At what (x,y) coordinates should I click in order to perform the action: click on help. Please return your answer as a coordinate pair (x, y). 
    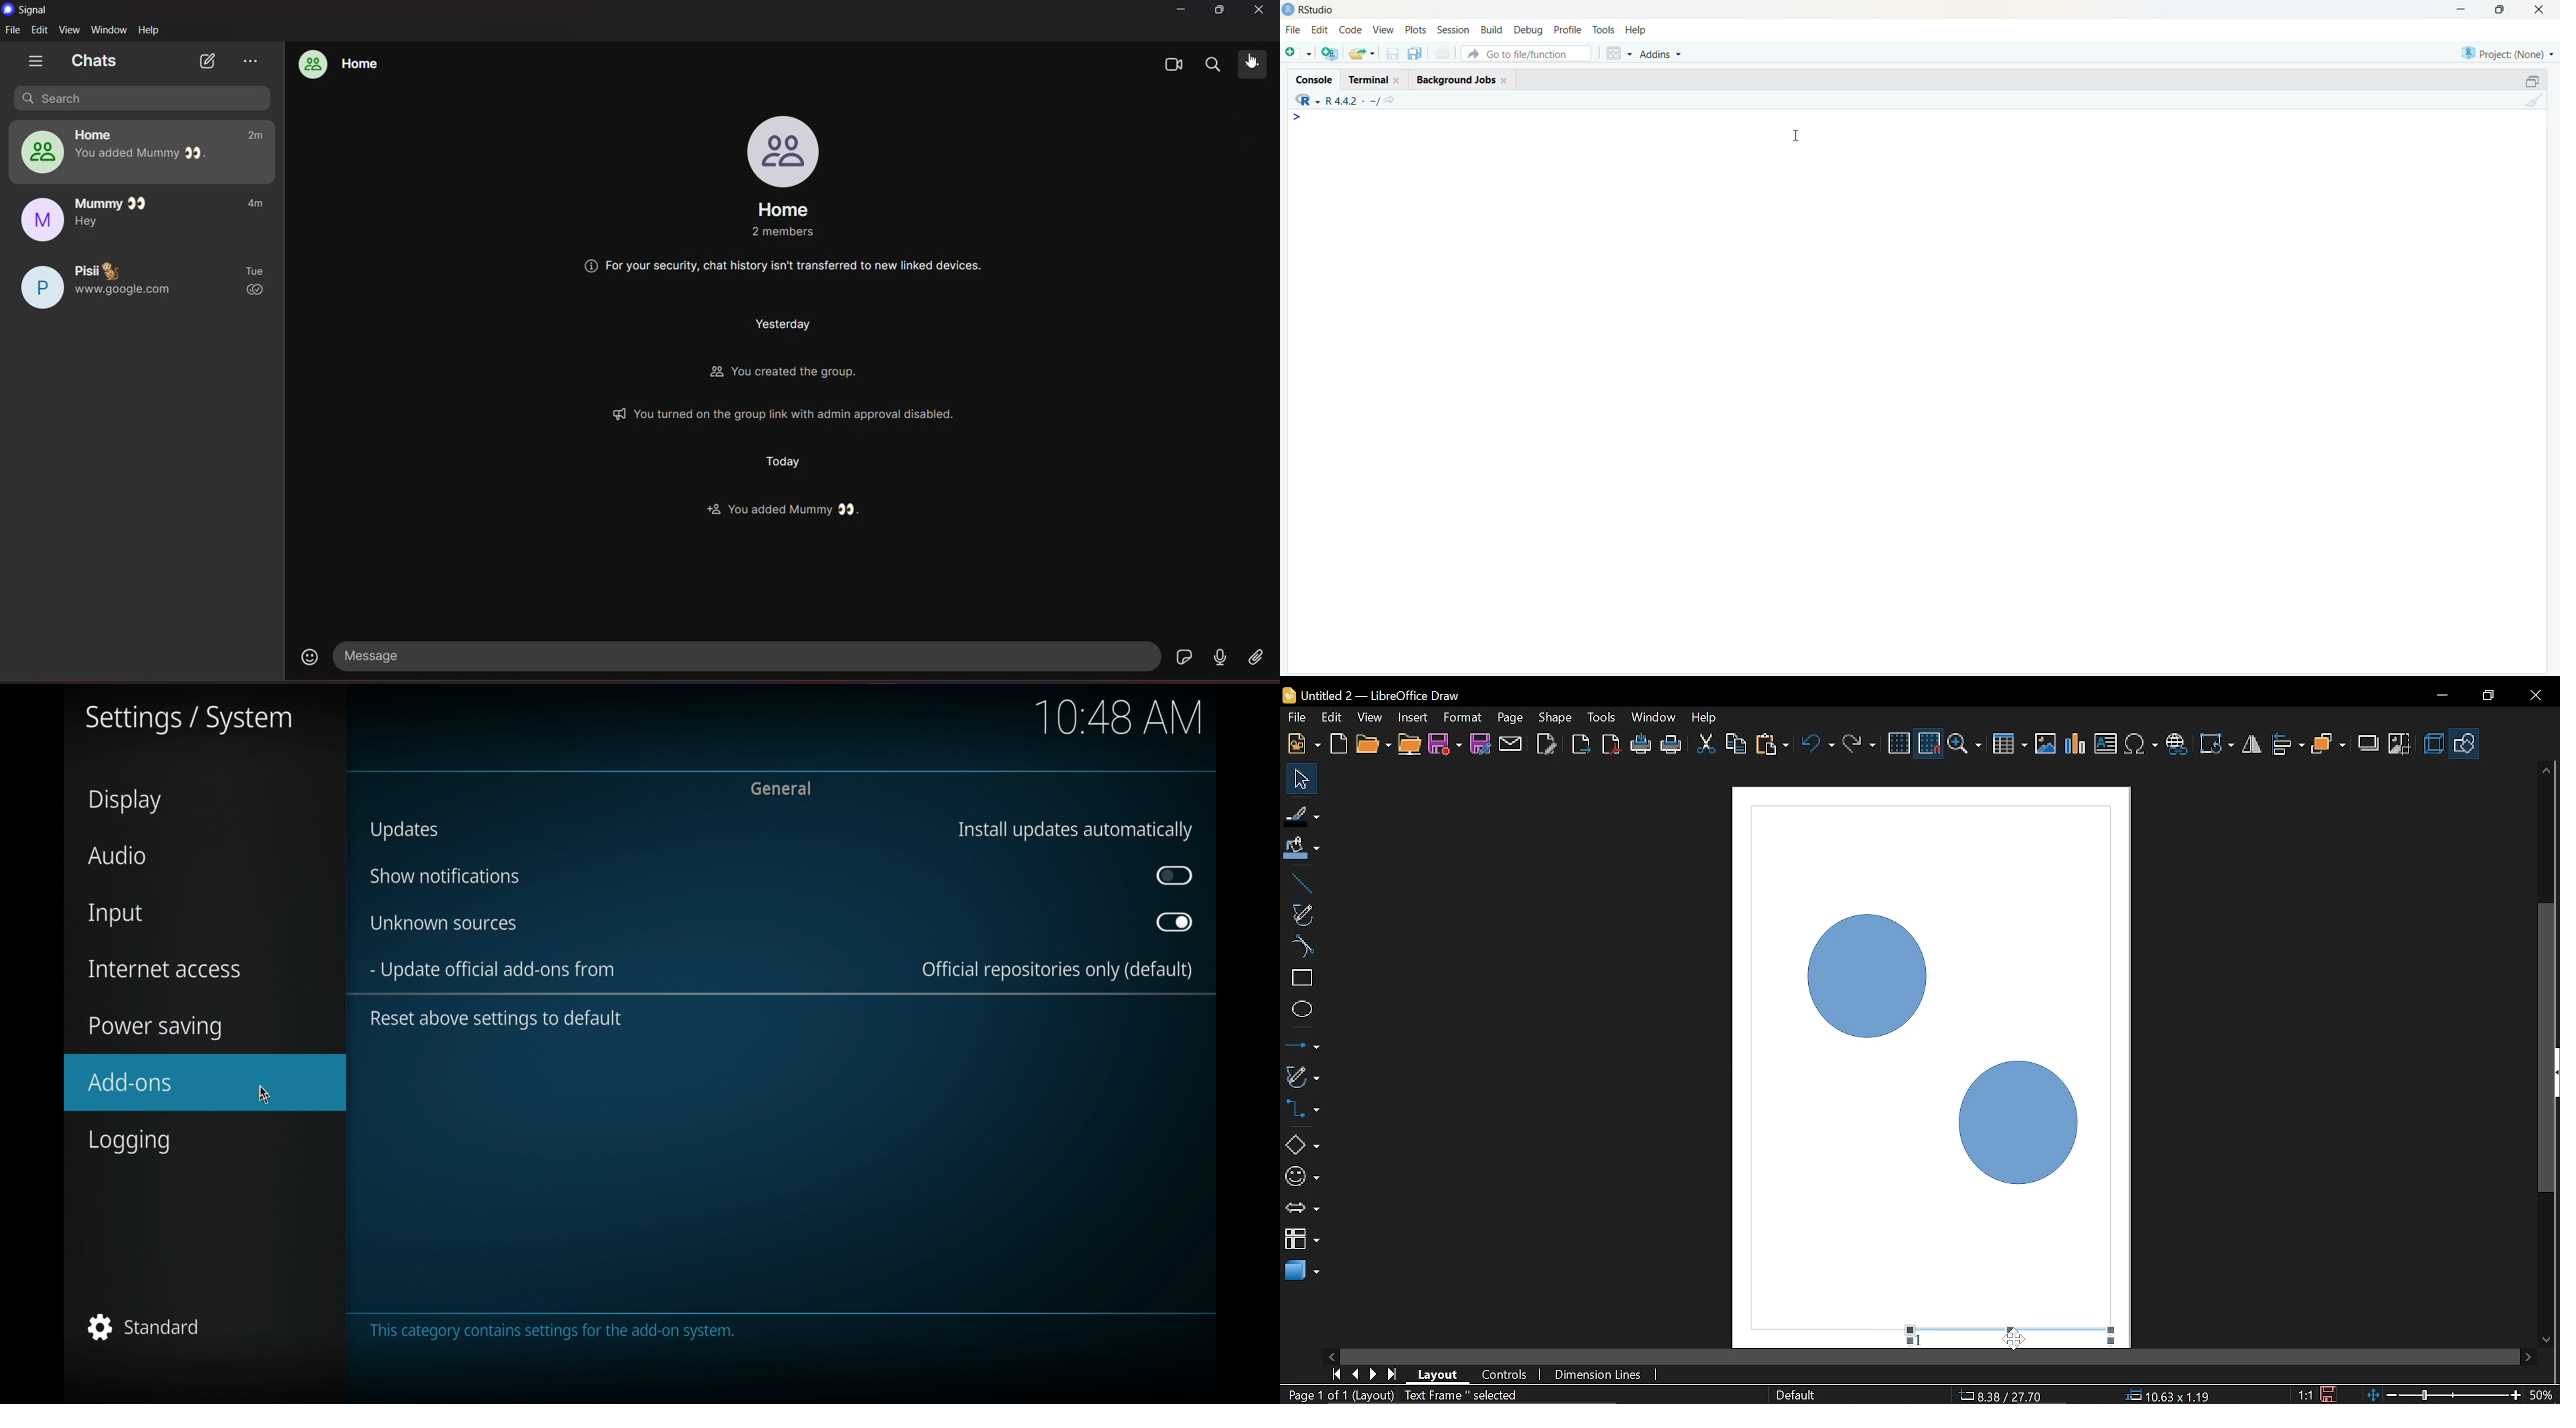
    Looking at the image, I should click on (151, 31).